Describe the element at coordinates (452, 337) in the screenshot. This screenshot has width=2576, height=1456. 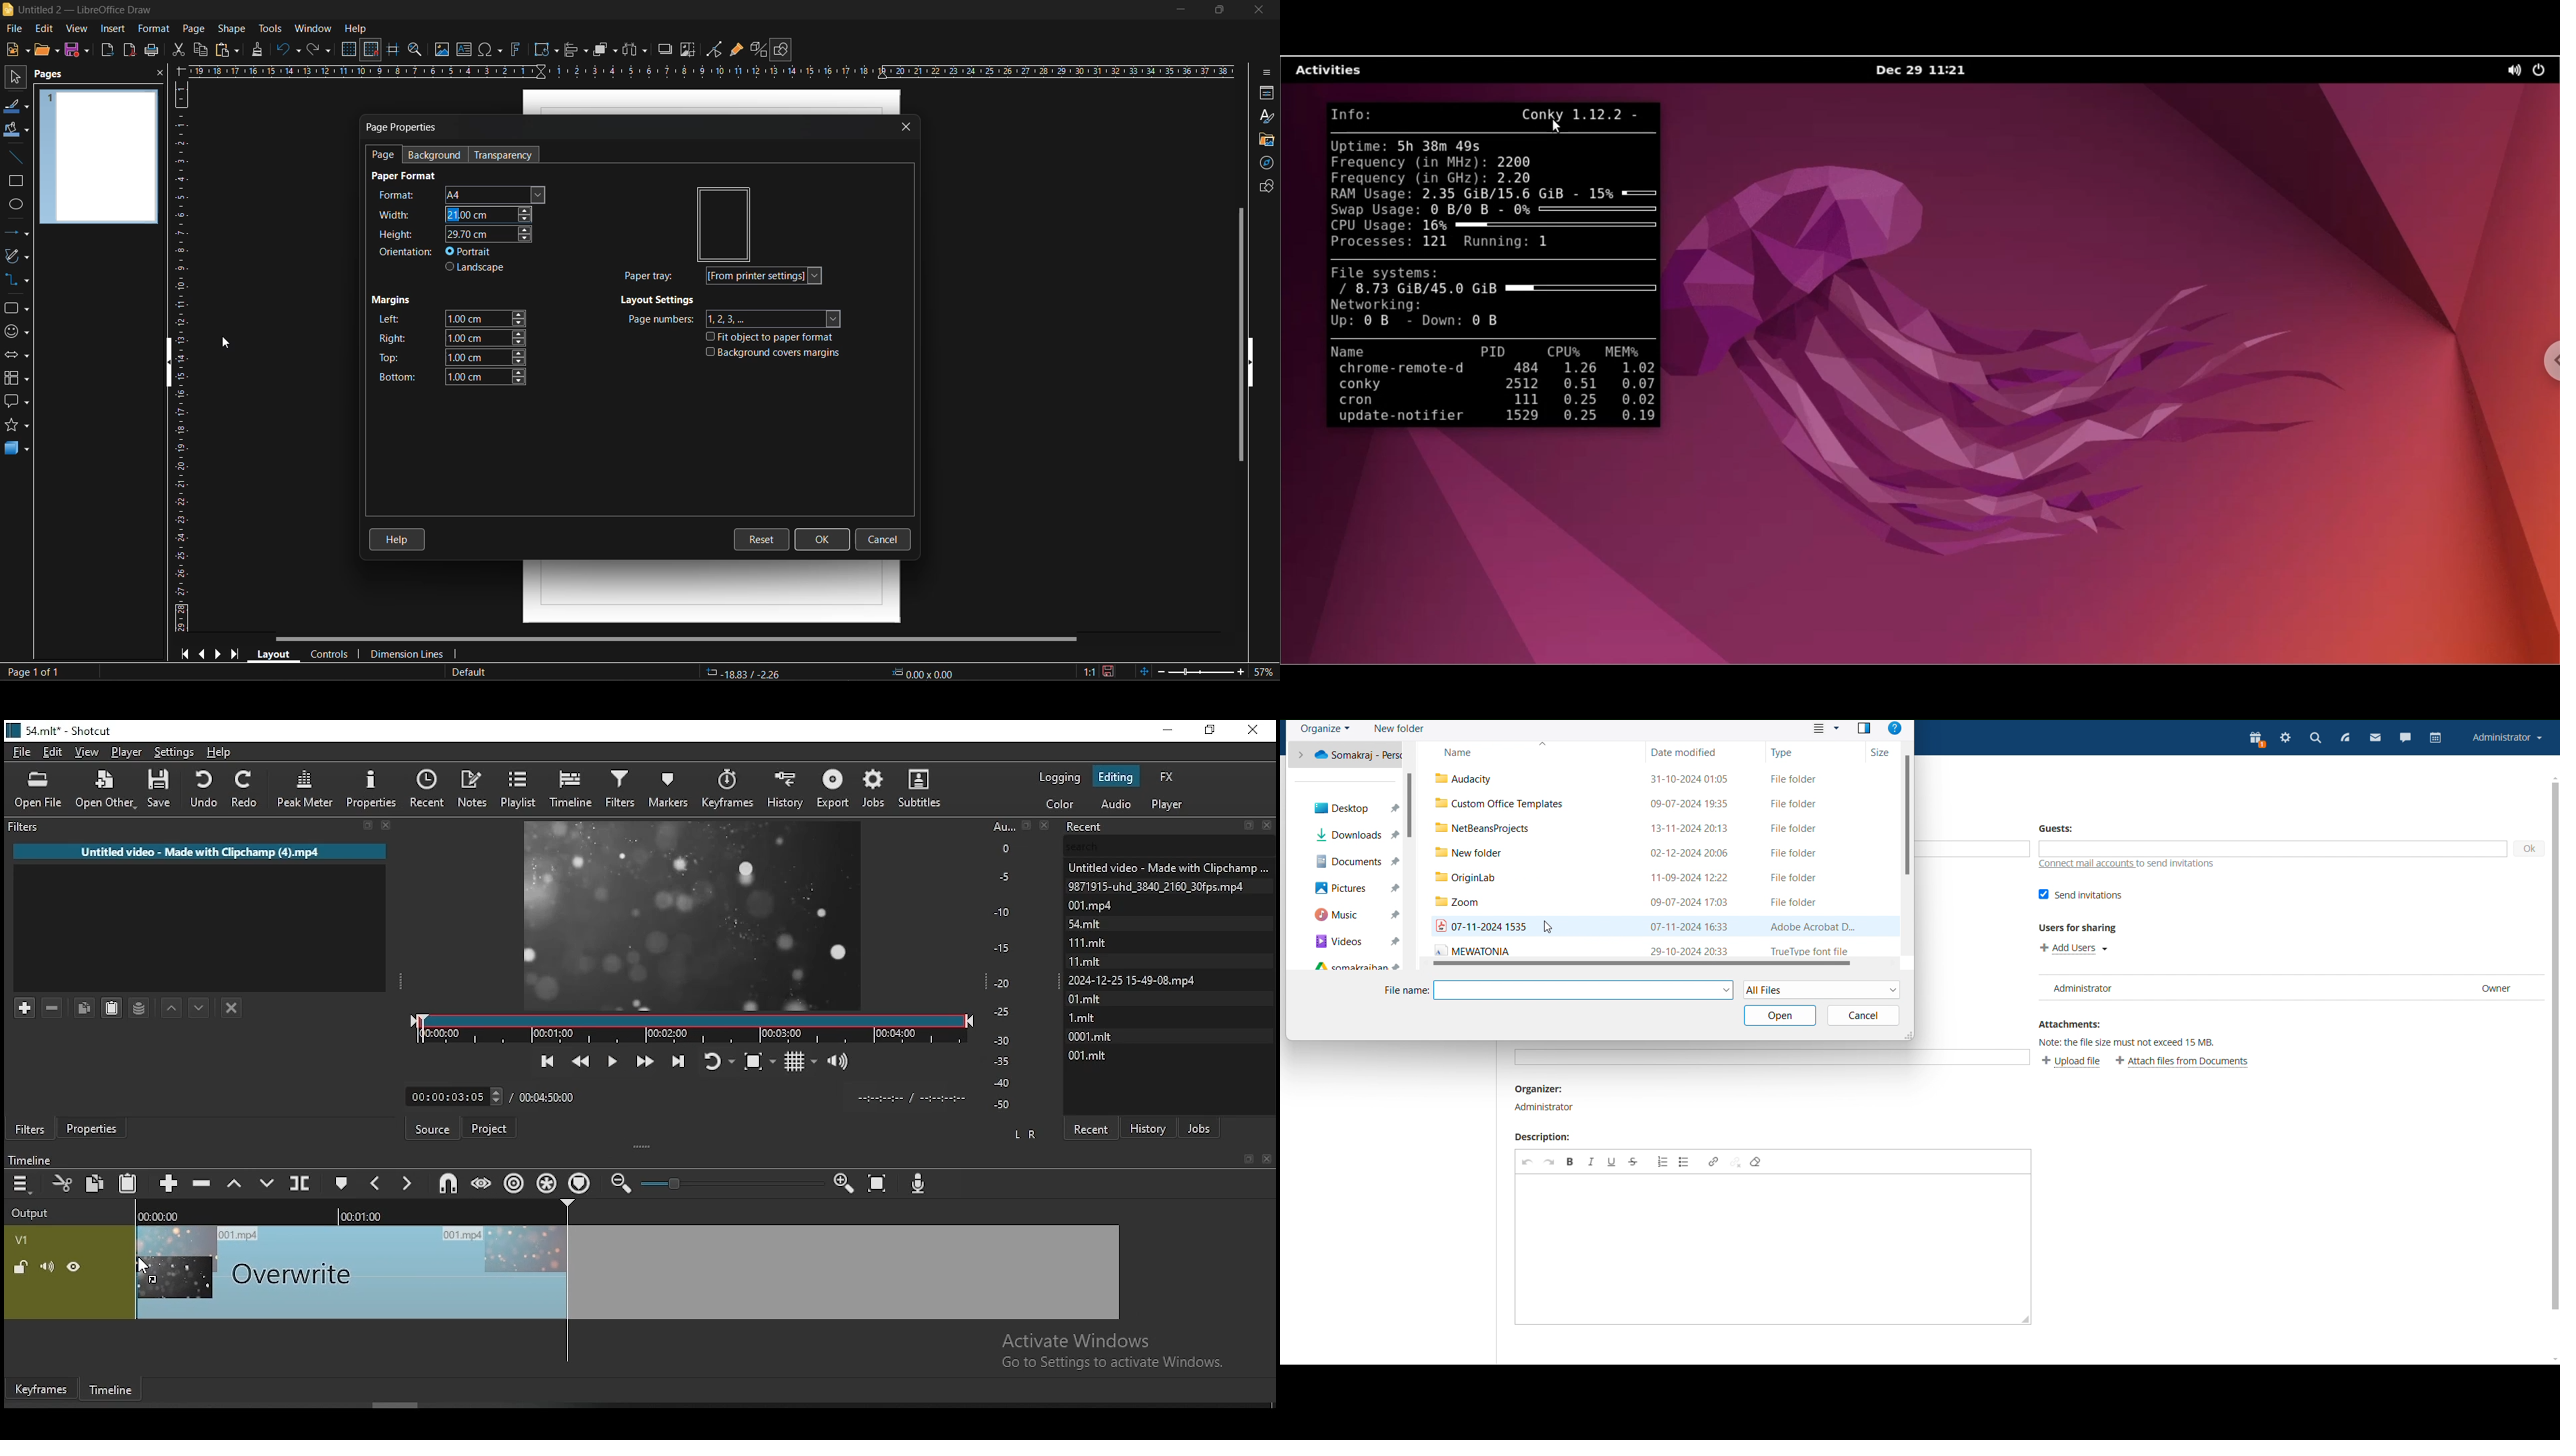
I see `right` at that location.